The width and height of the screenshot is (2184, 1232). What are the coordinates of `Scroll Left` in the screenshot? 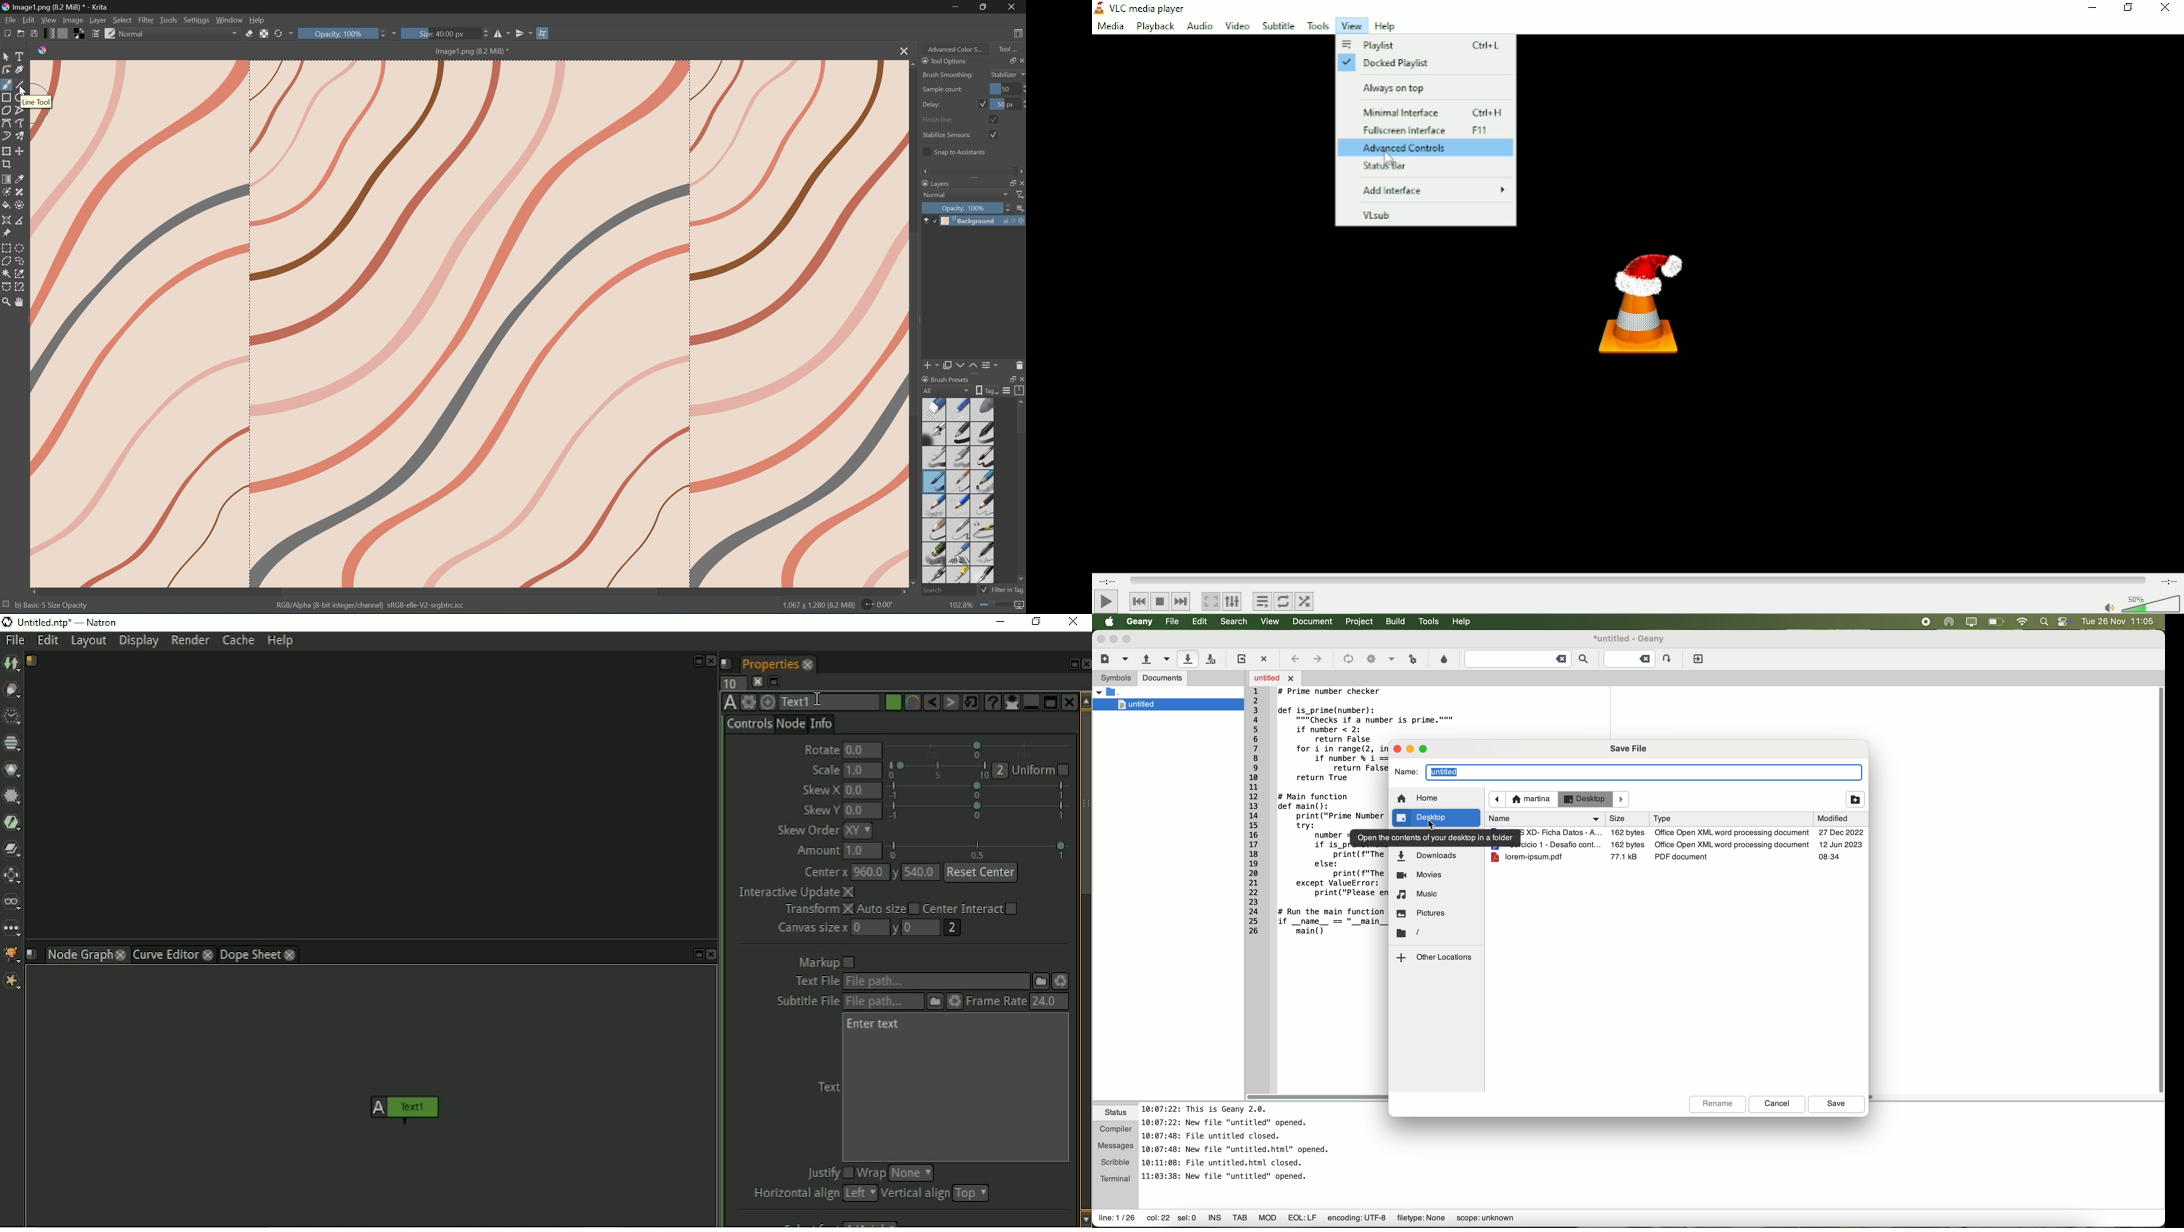 It's located at (35, 590).